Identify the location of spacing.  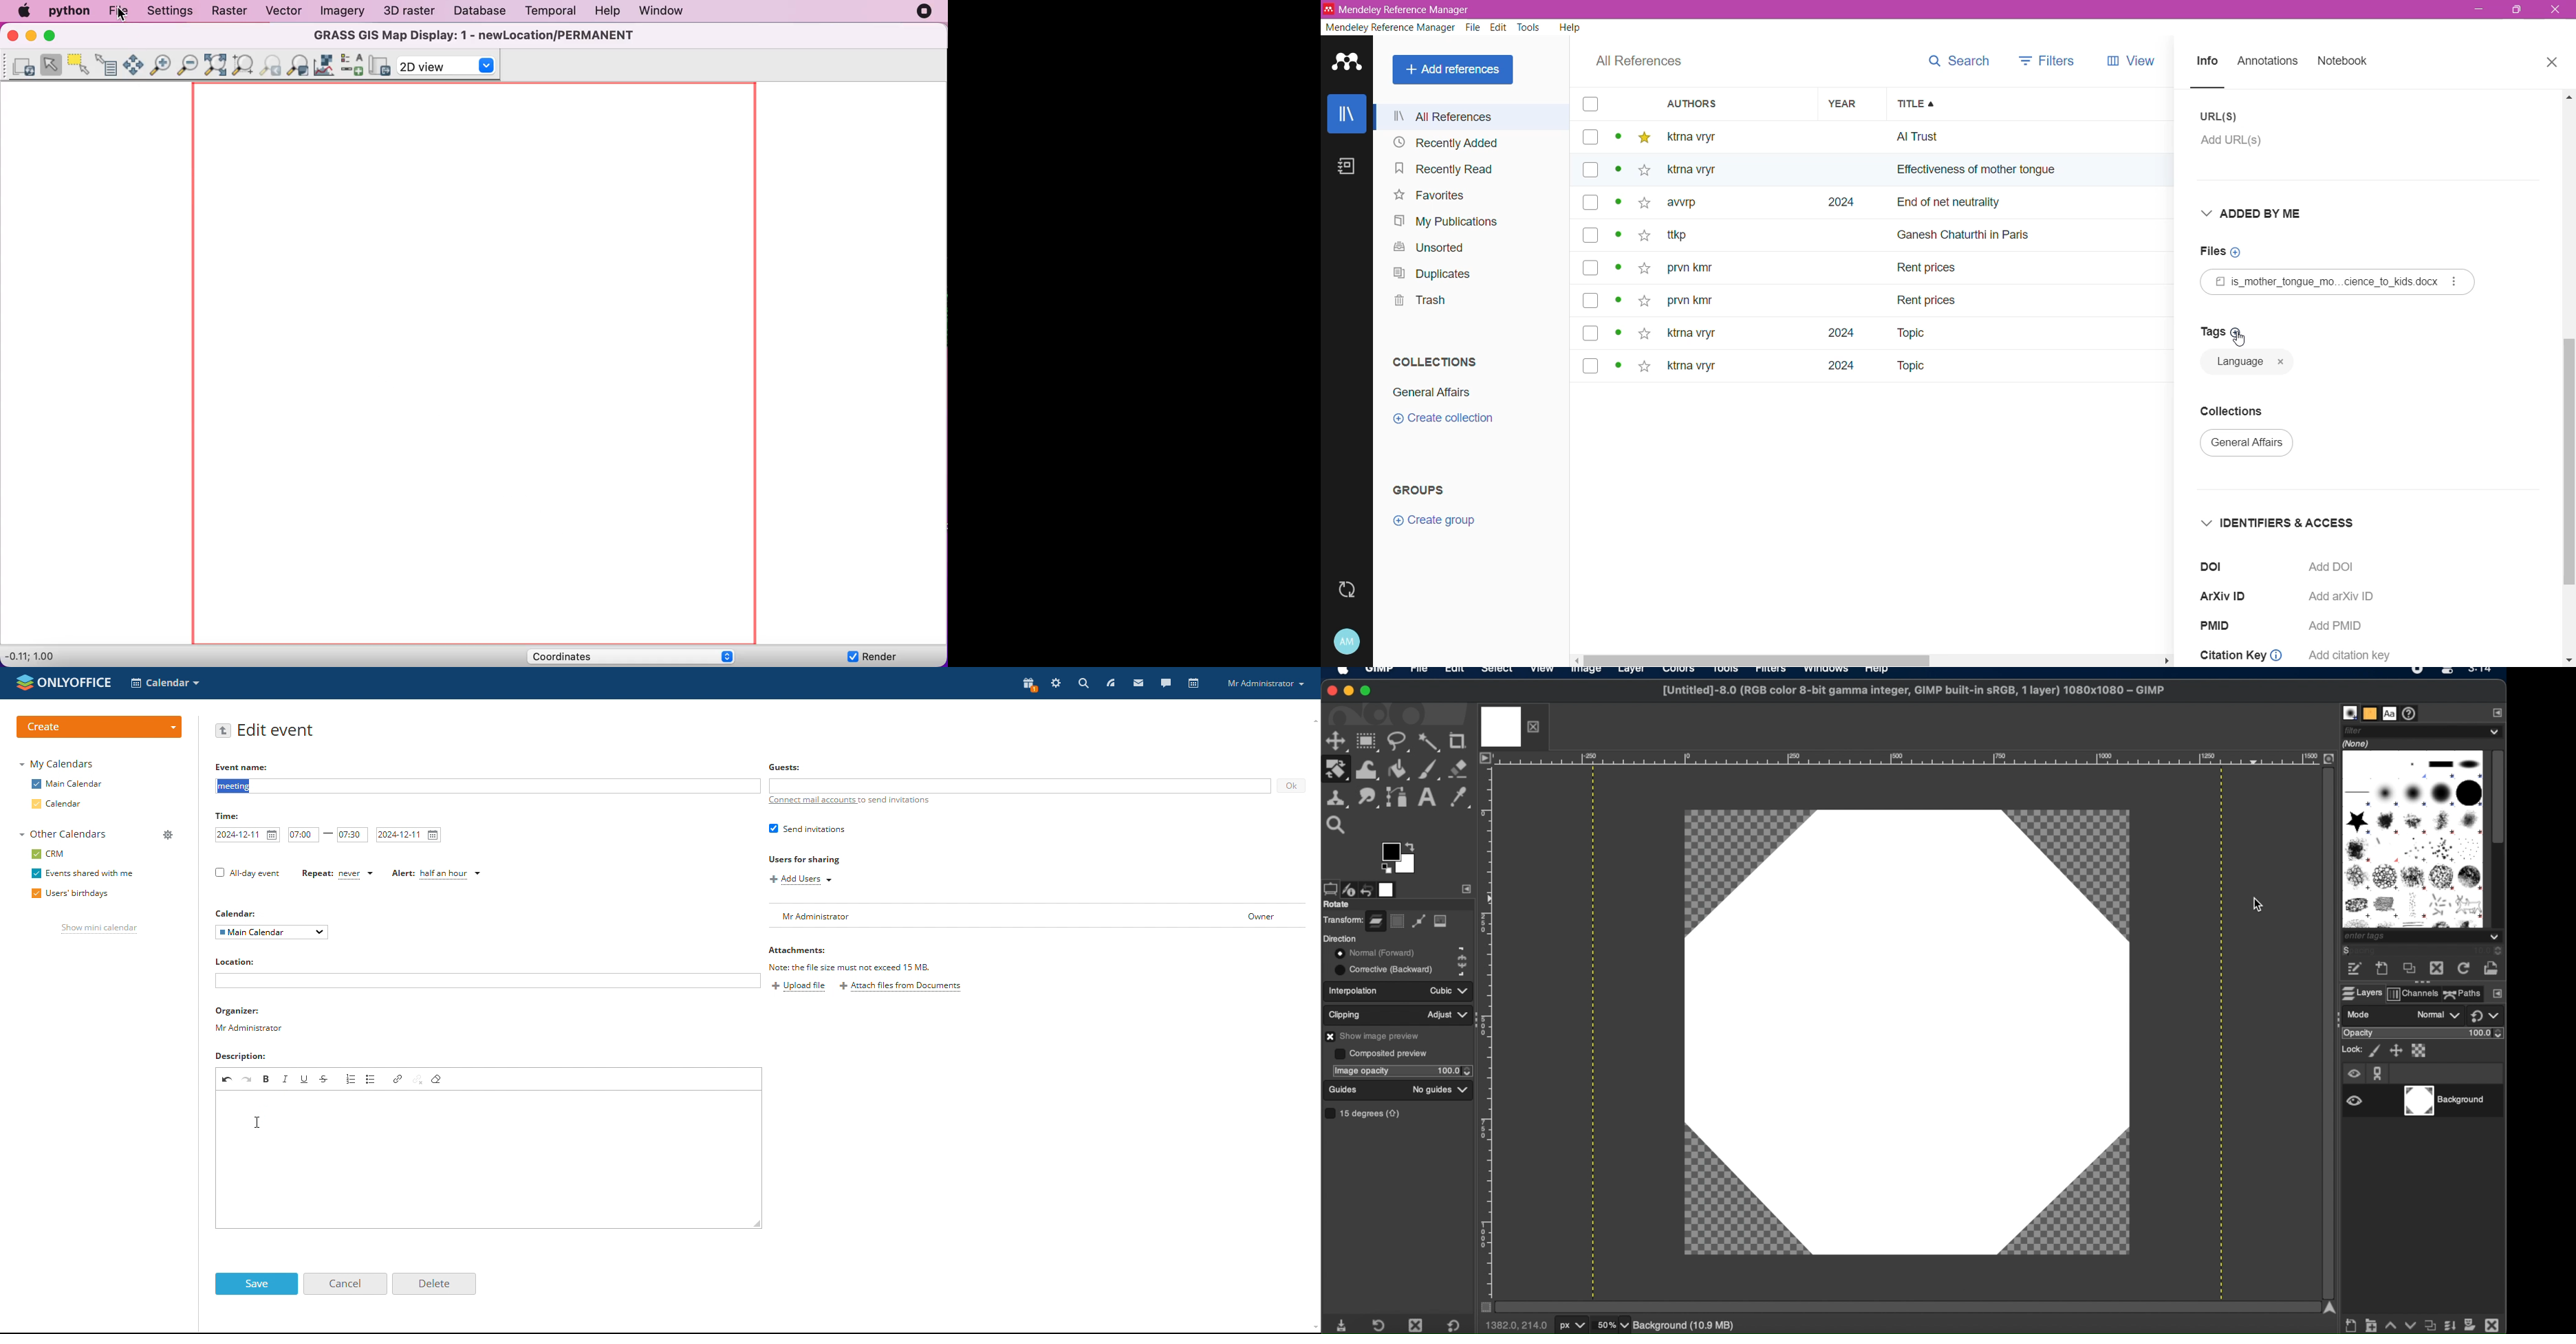
(2373, 952).